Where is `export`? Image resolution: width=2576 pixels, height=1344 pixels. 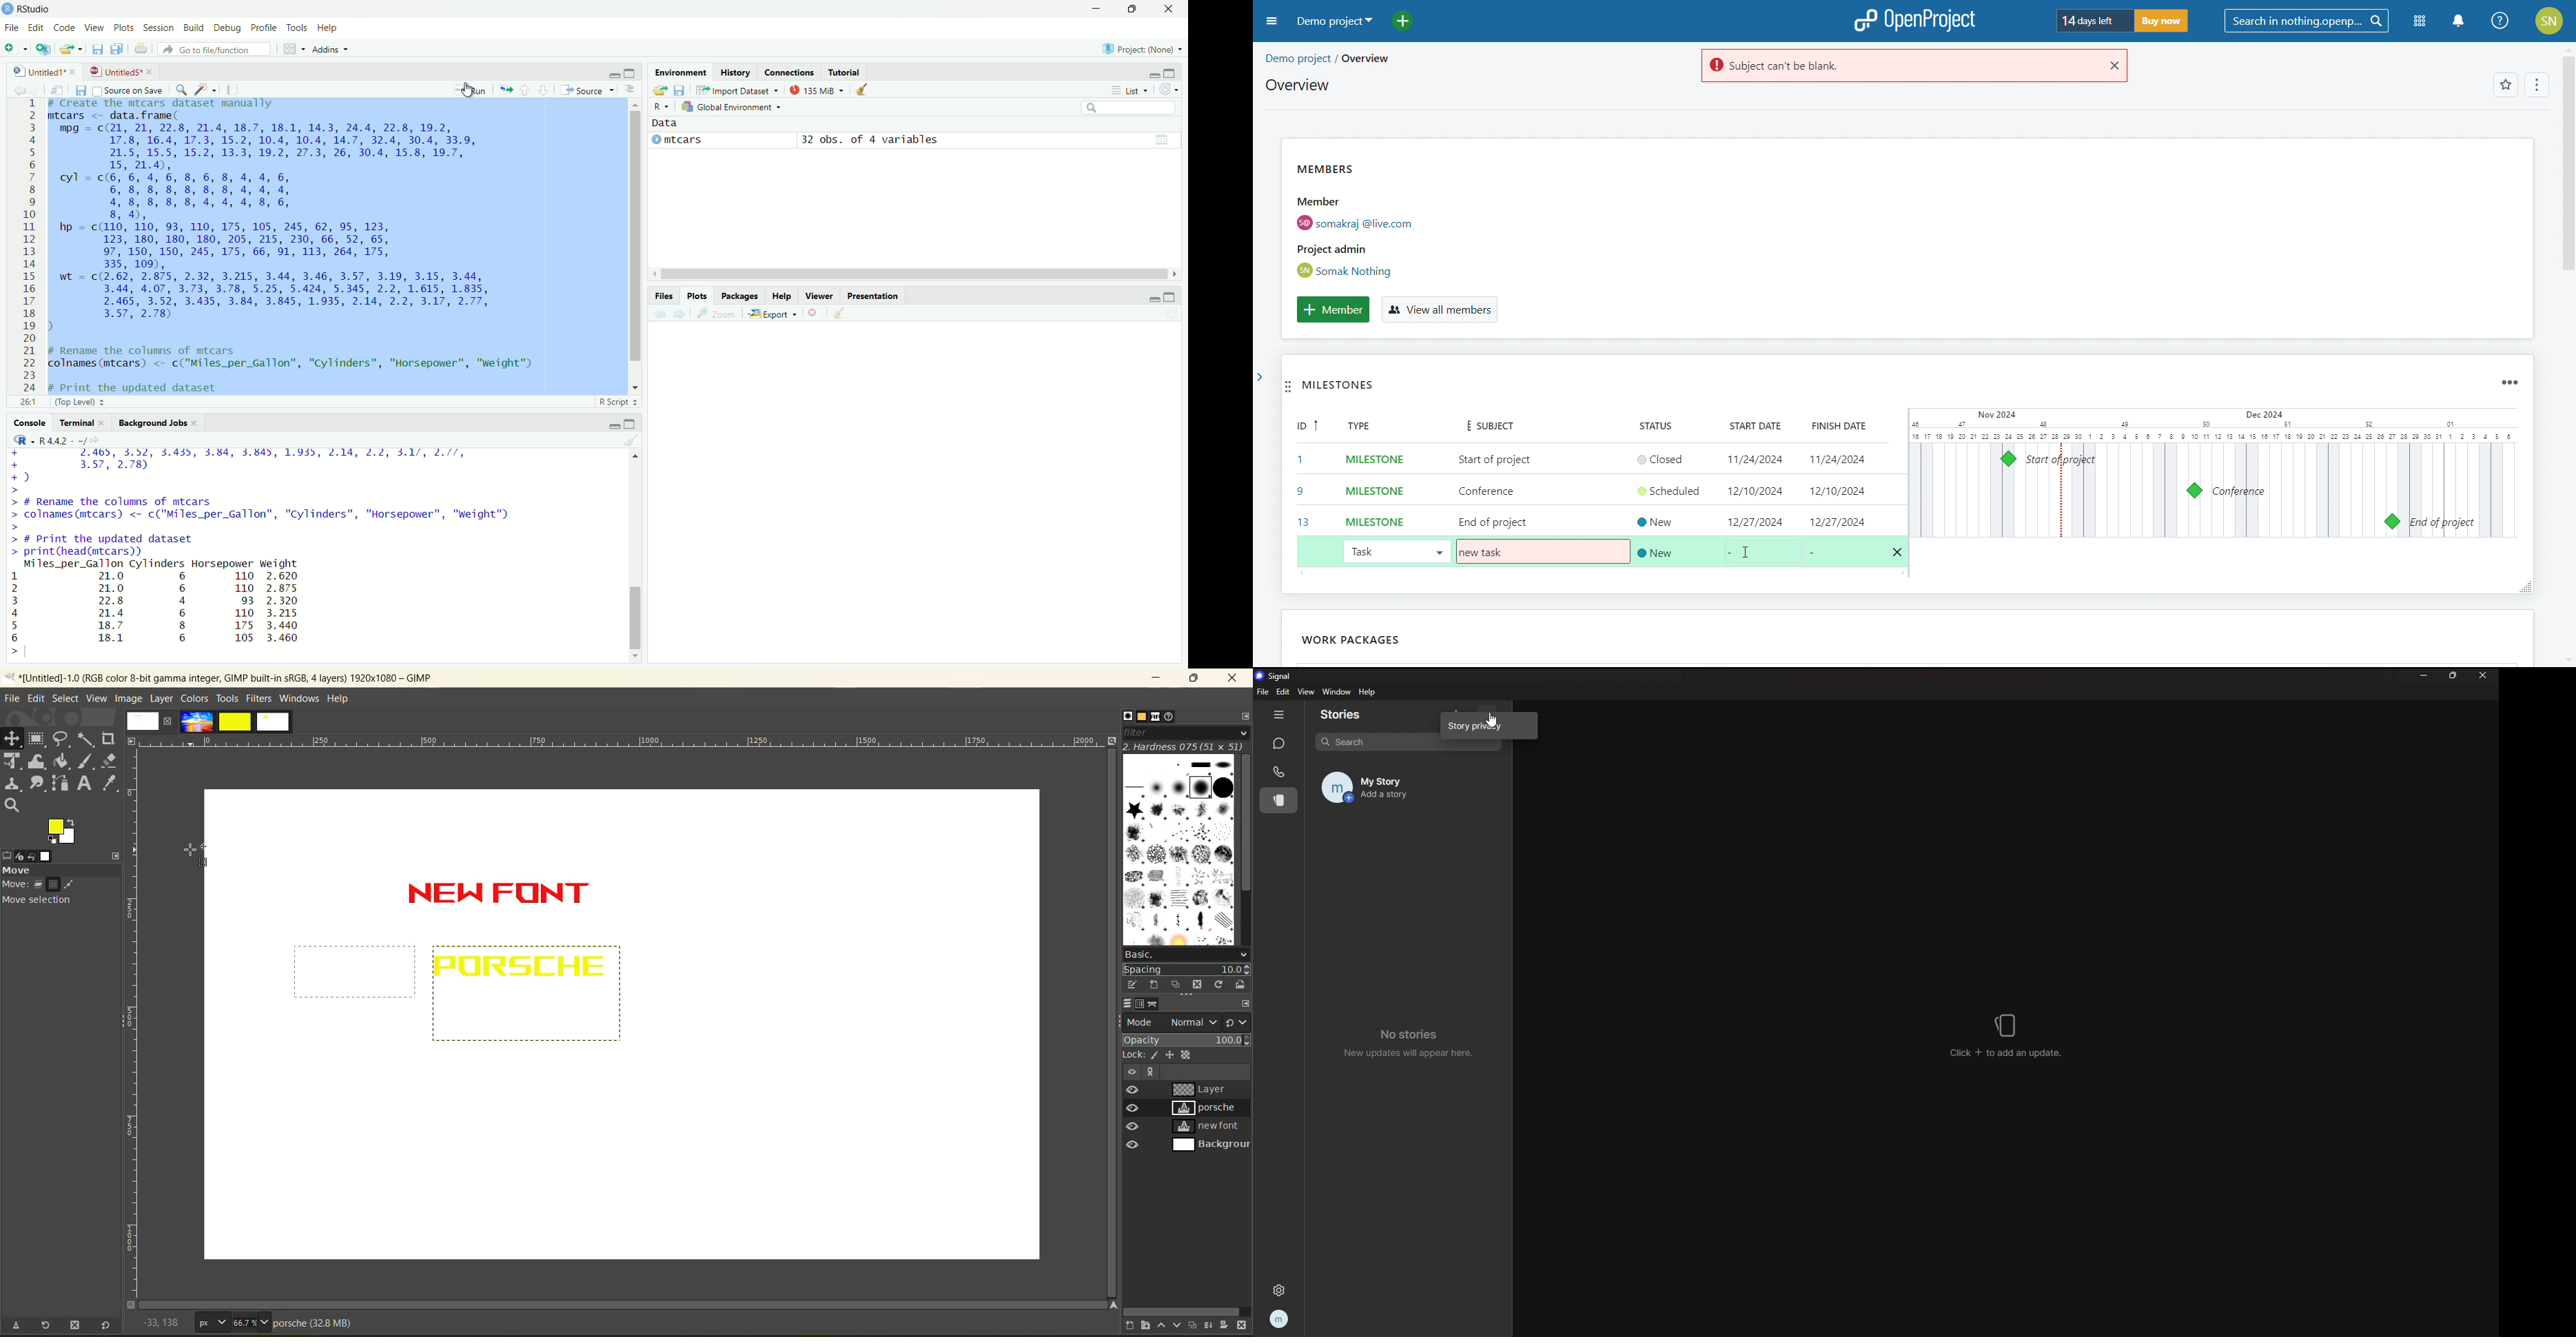
export is located at coordinates (657, 89).